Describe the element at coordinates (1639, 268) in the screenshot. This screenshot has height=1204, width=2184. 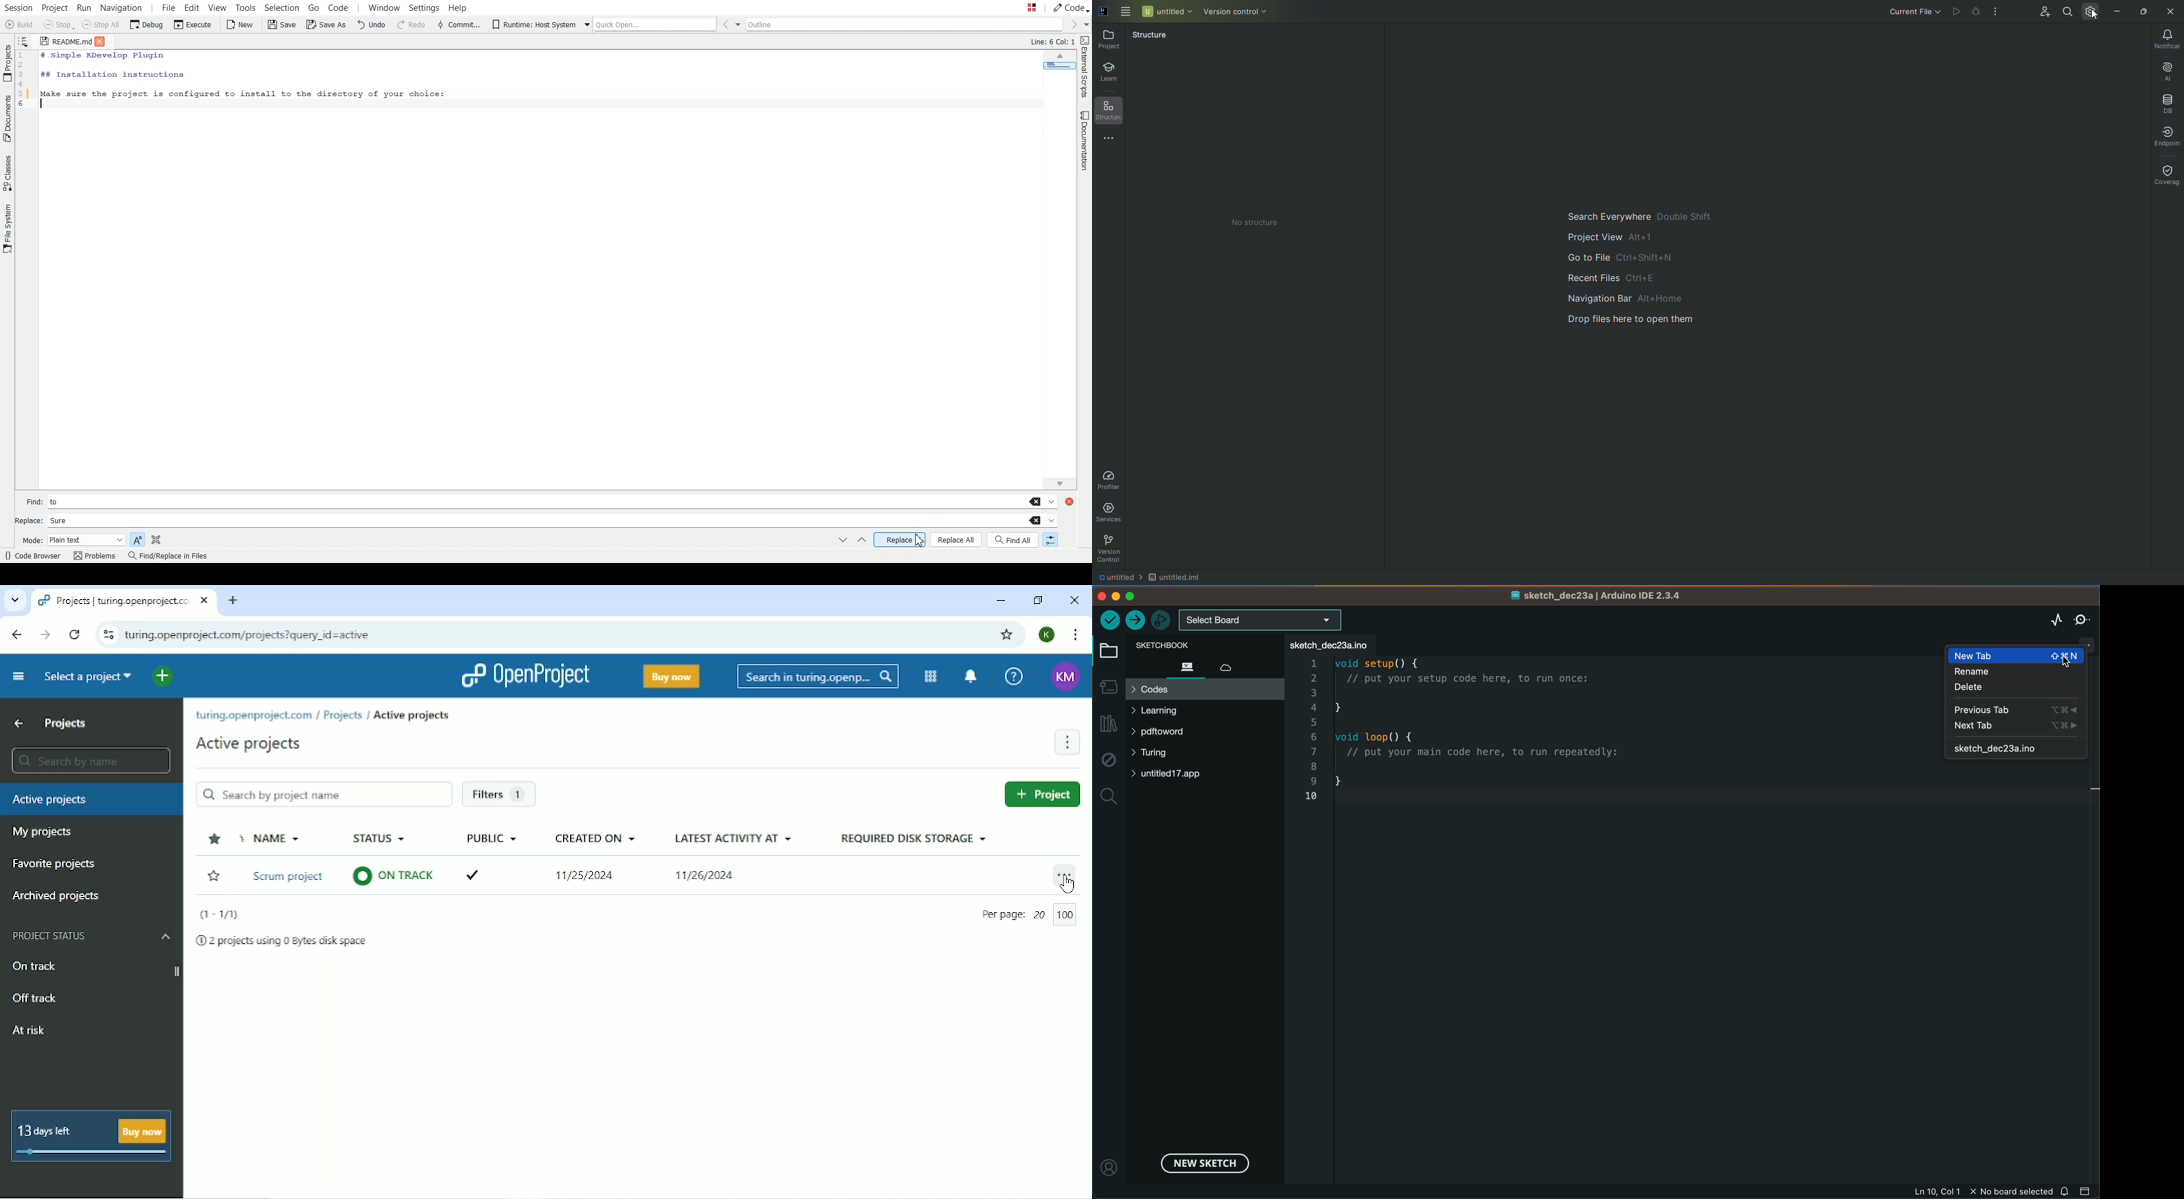
I see `Main navigation` at that location.